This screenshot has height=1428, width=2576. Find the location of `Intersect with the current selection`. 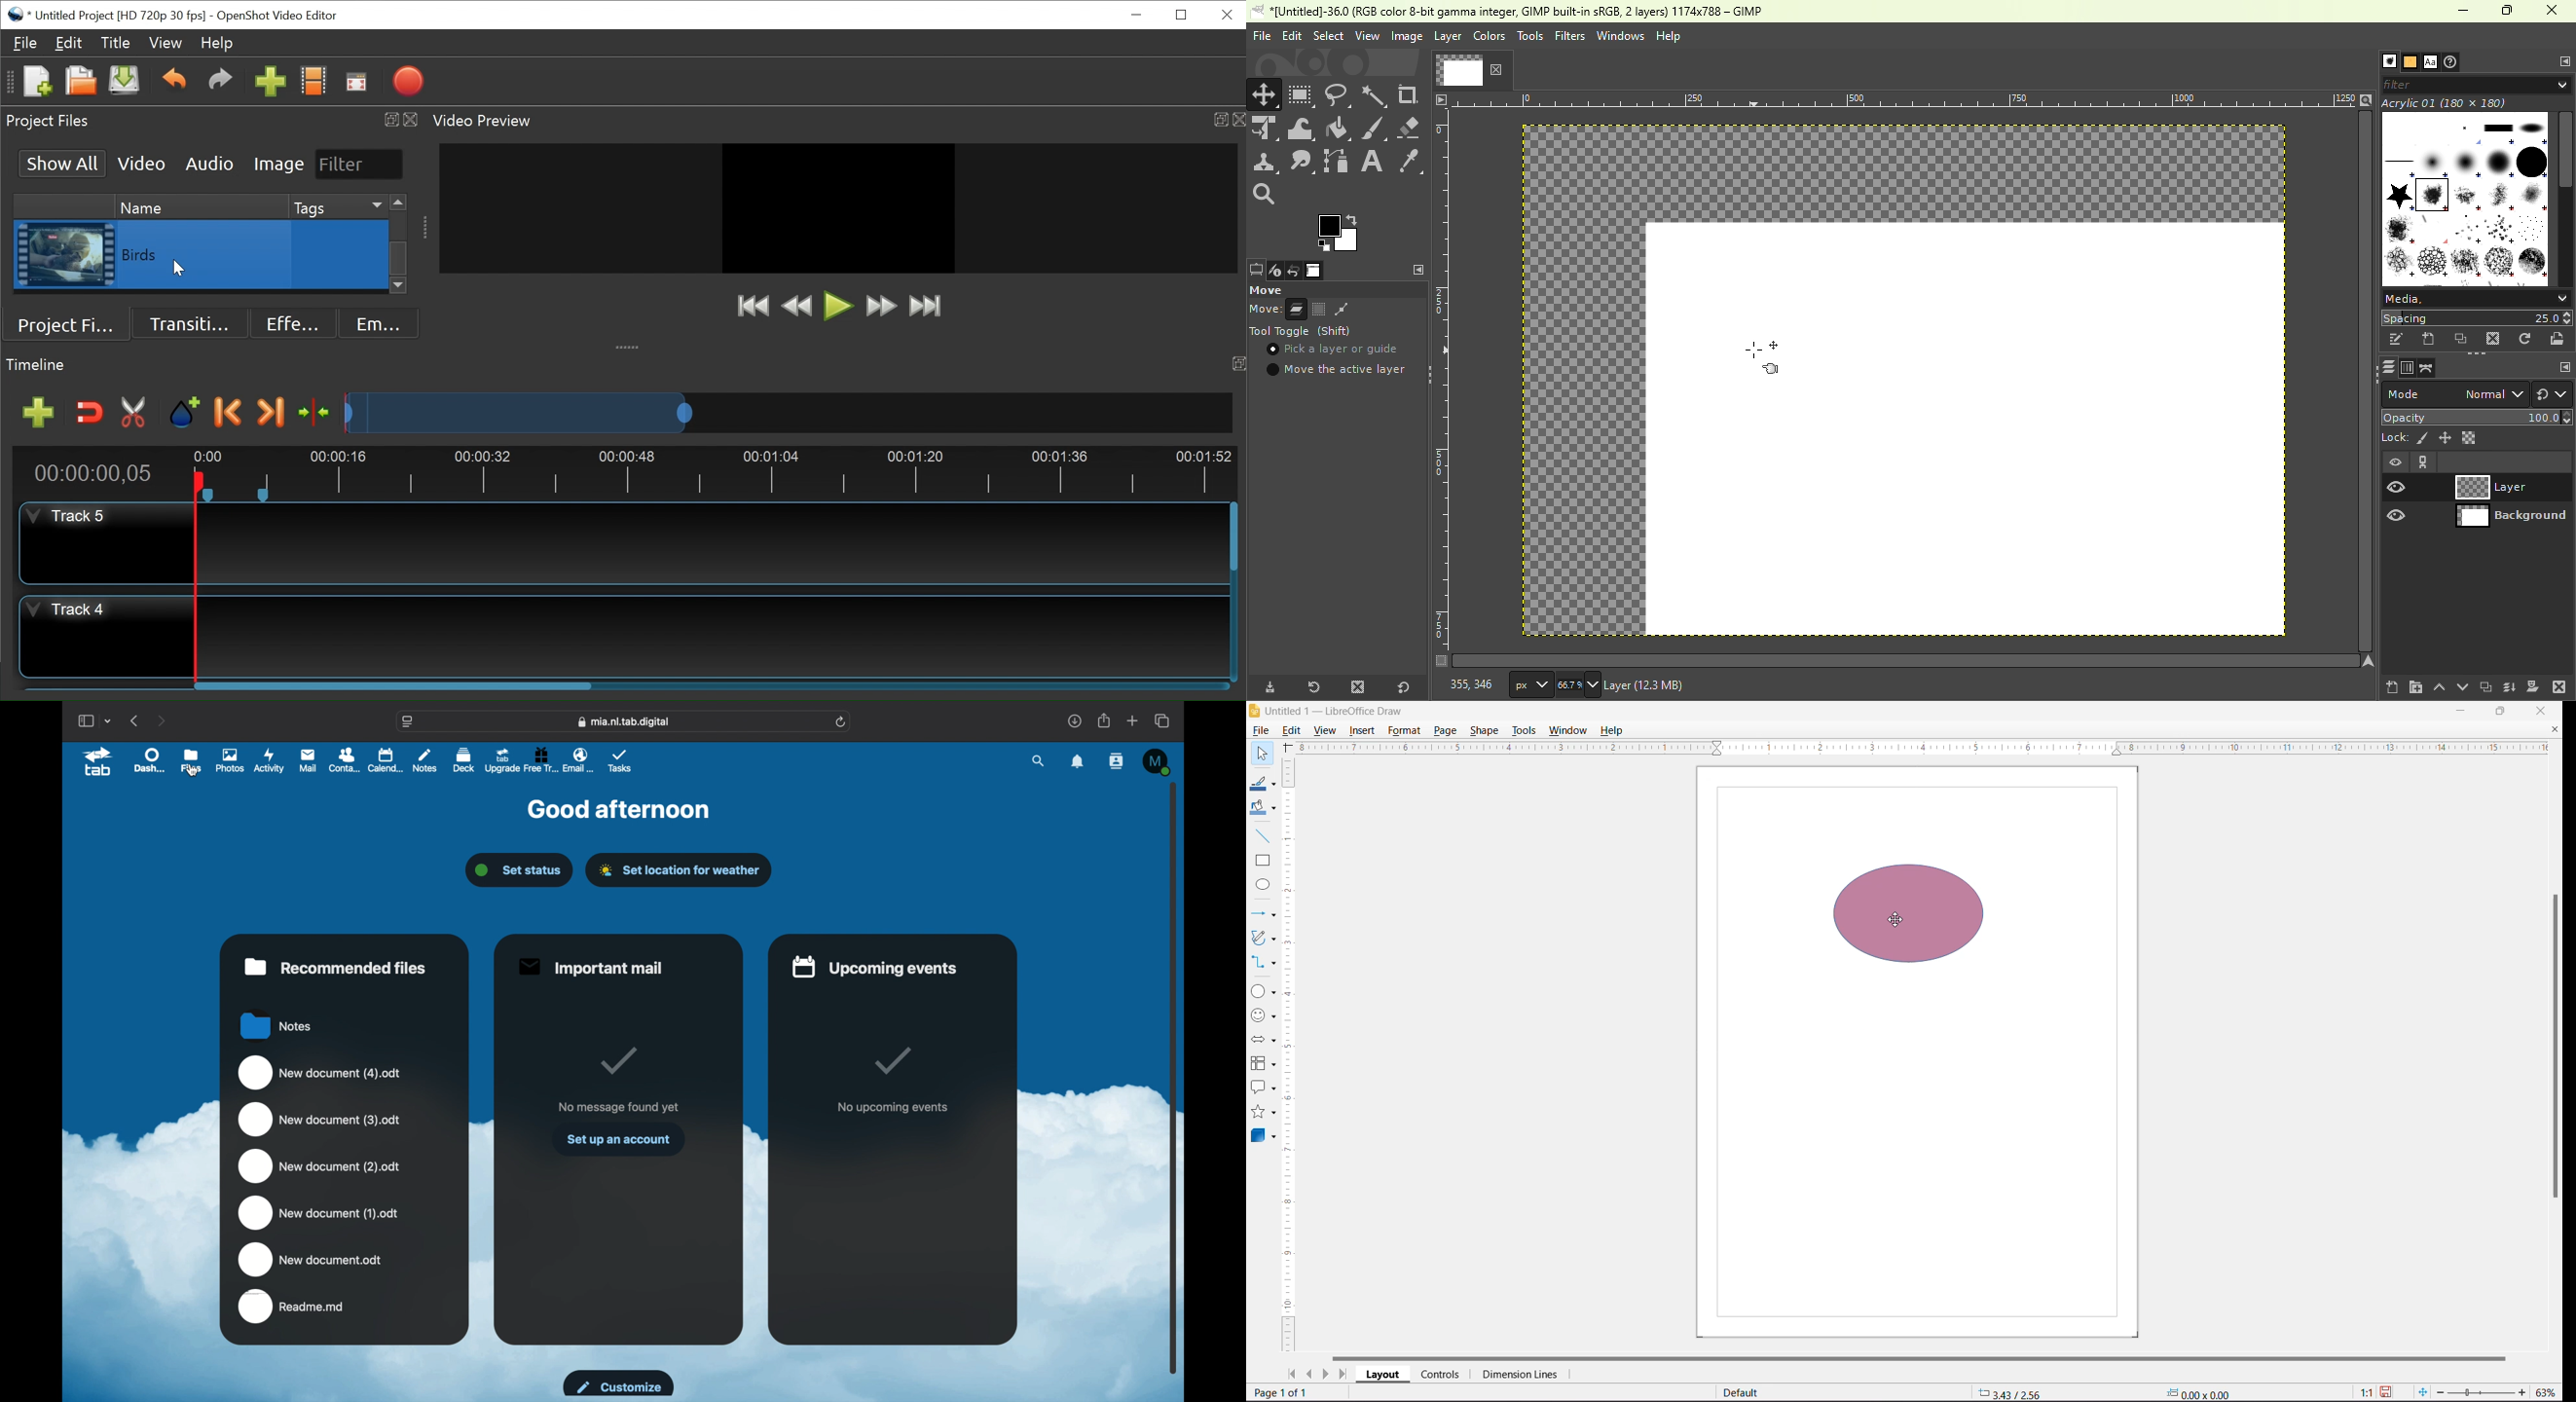

Intersect with the current selection is located at coordinates (1369, 309).